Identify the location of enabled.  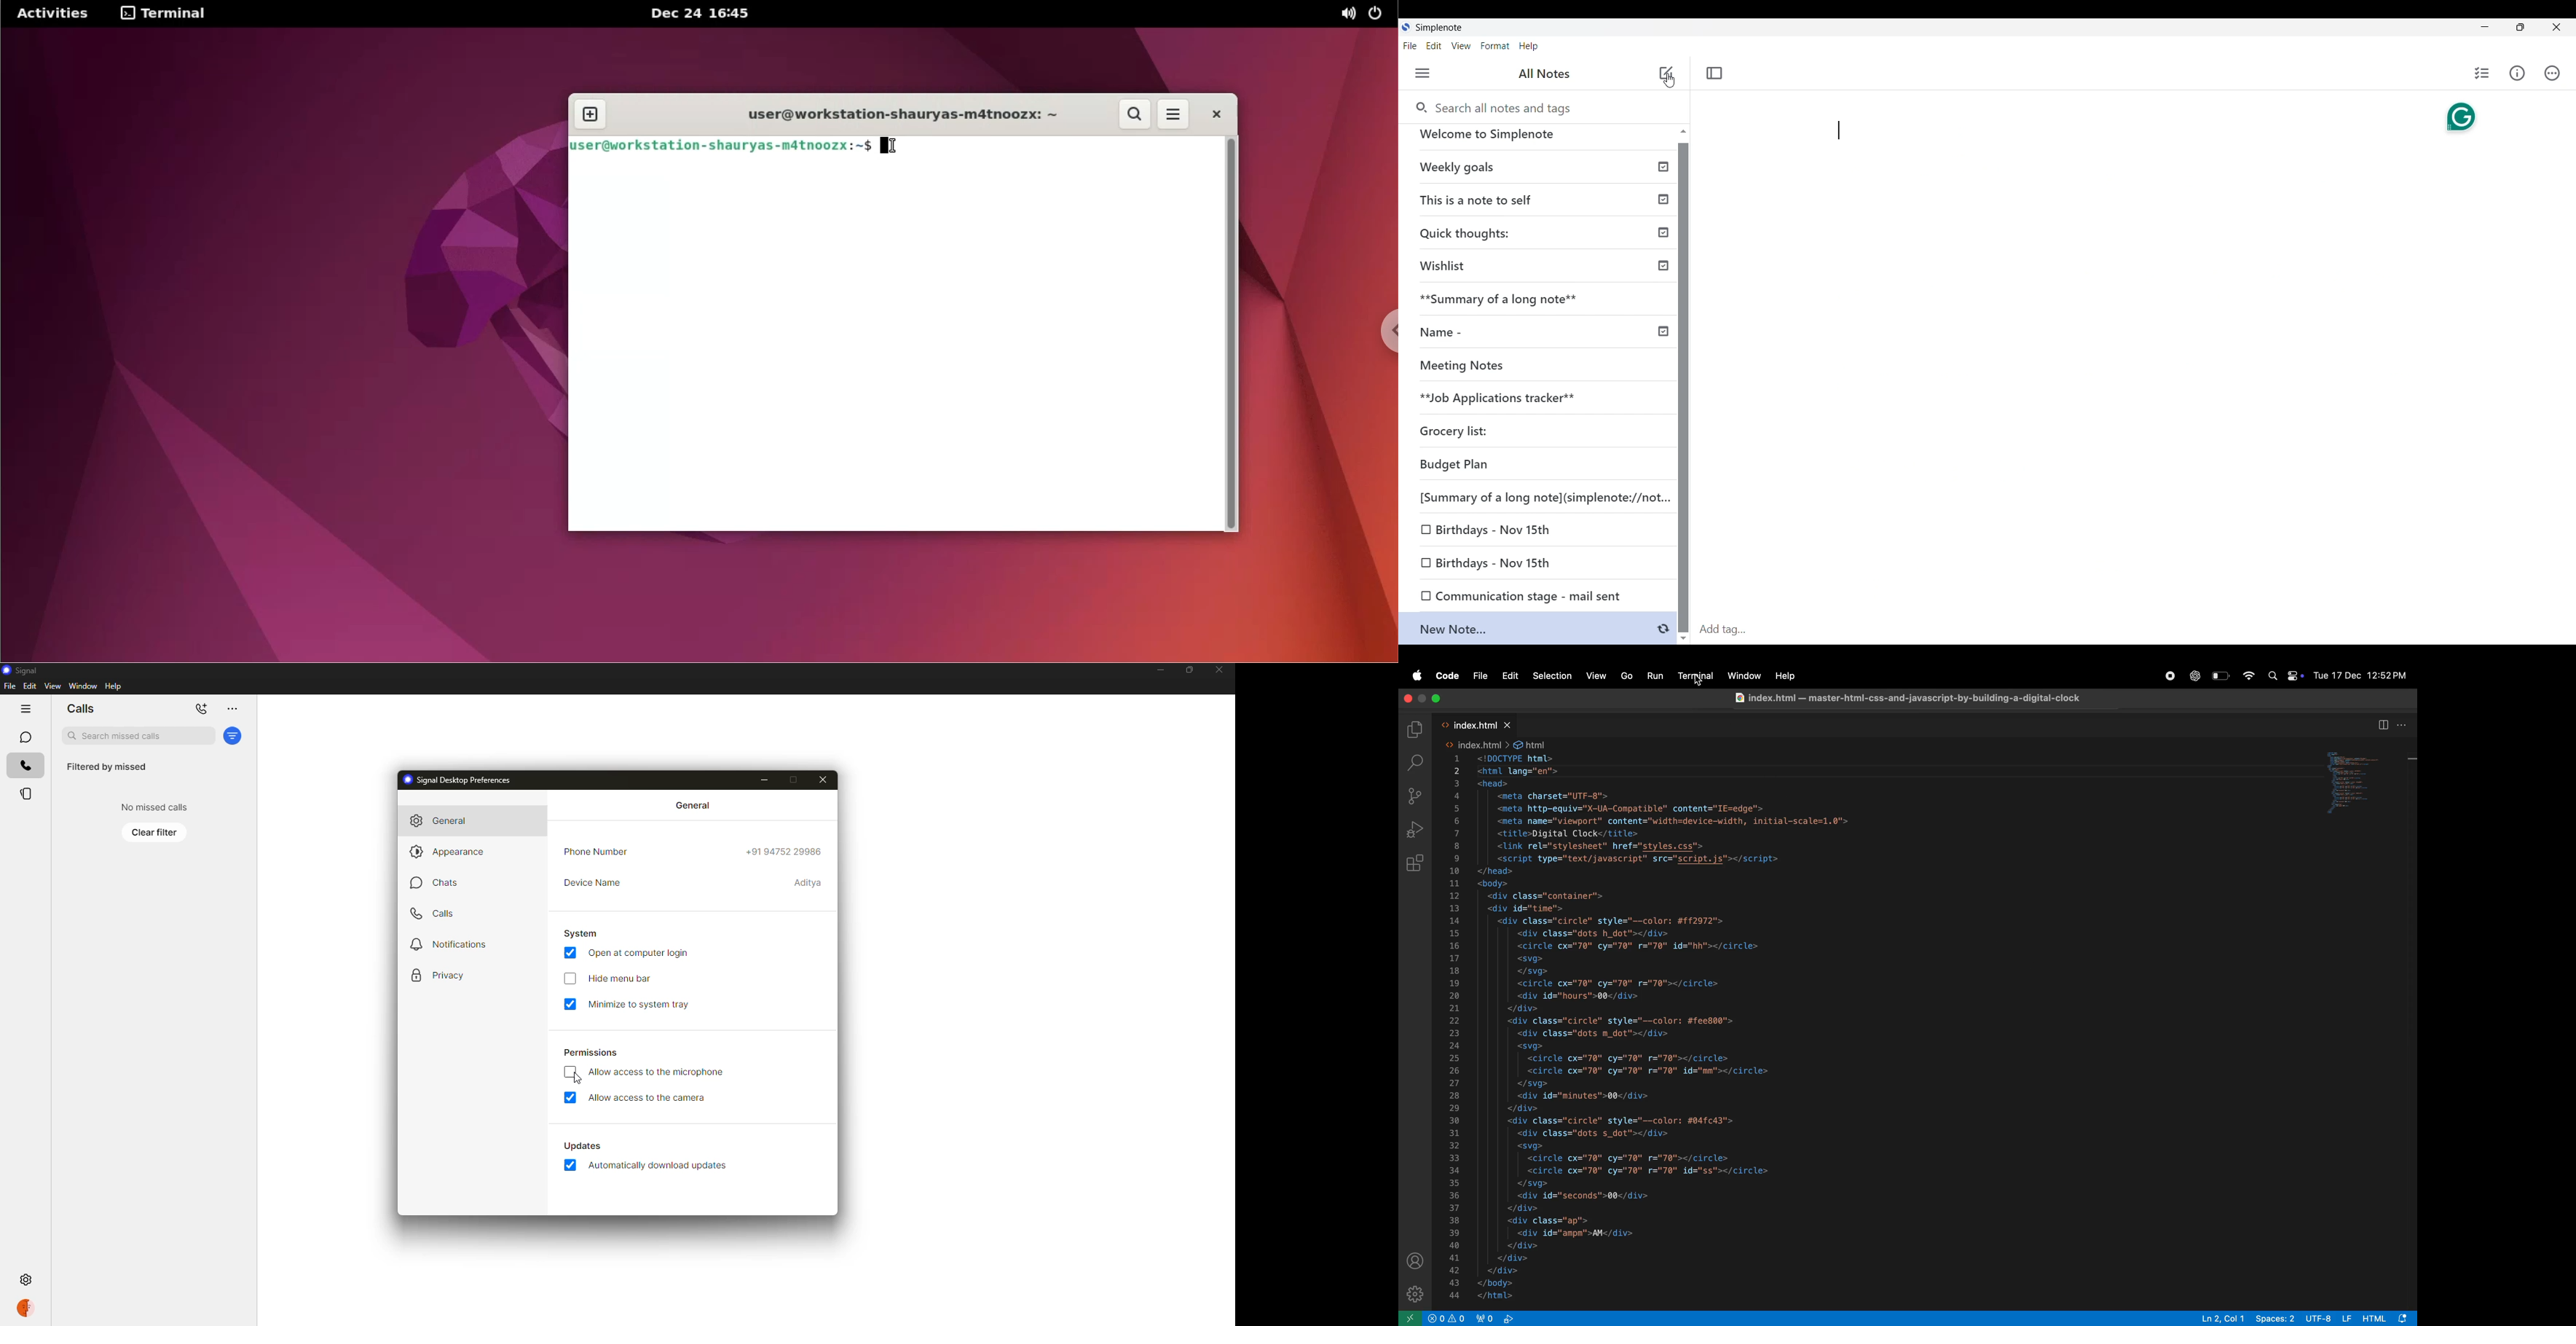
(570, 1004).